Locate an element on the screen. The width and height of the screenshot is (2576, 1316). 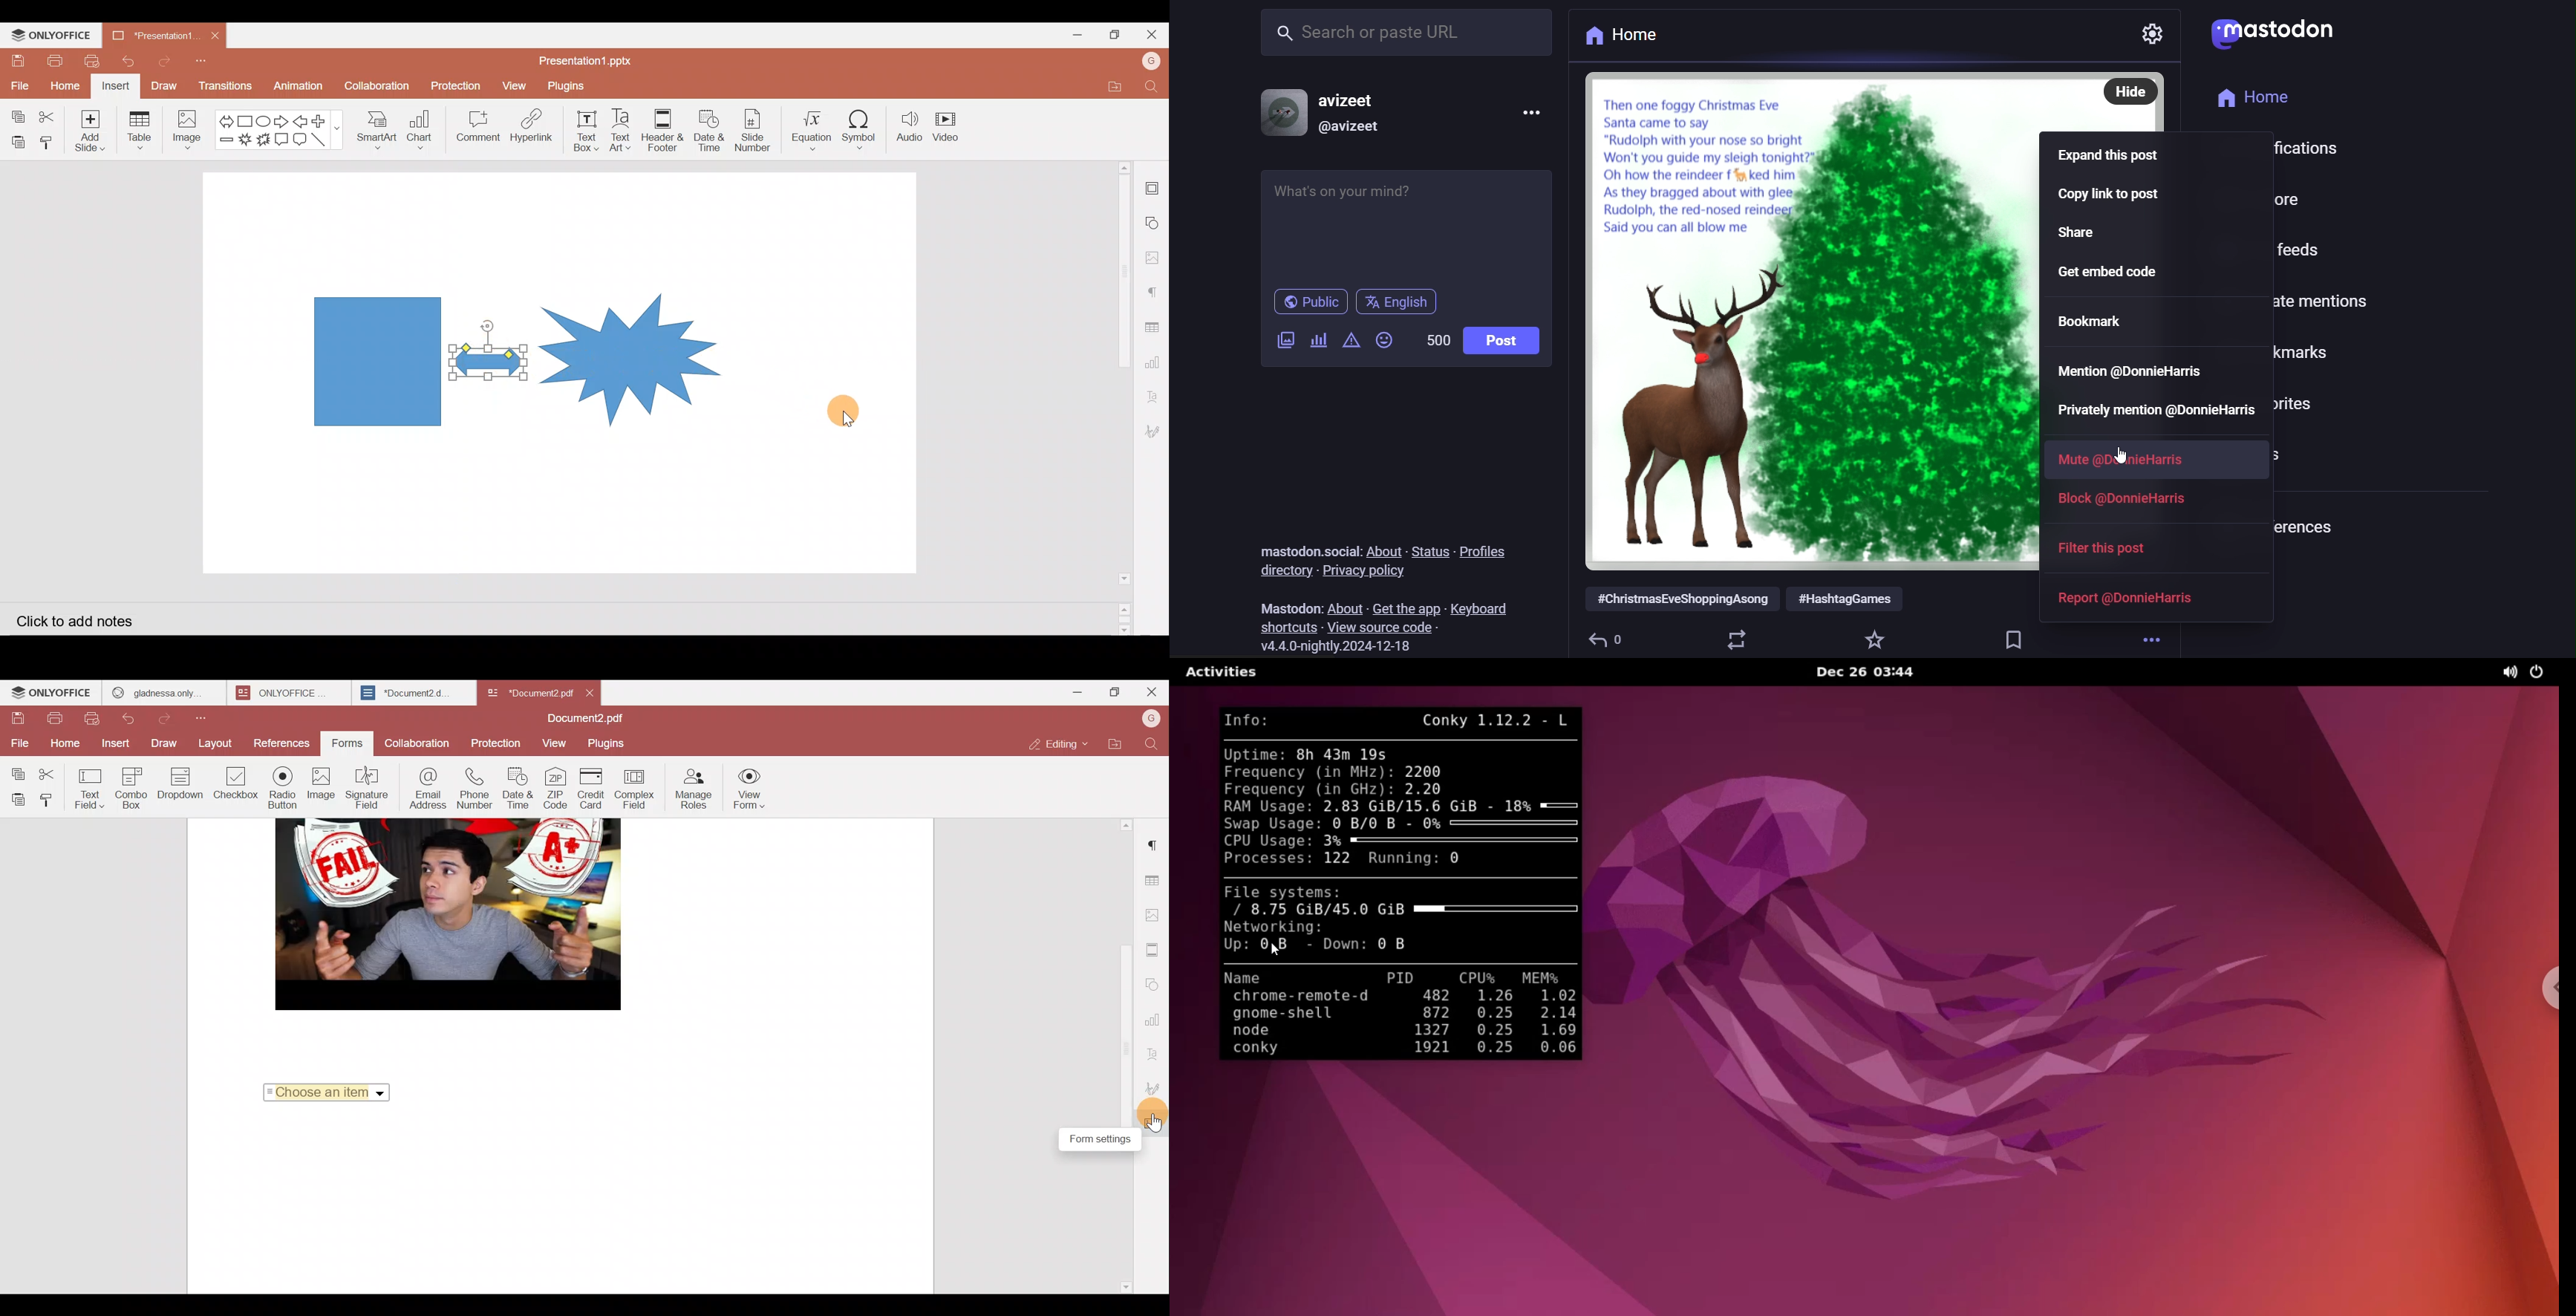
Save is located at coordinates (17, 60).